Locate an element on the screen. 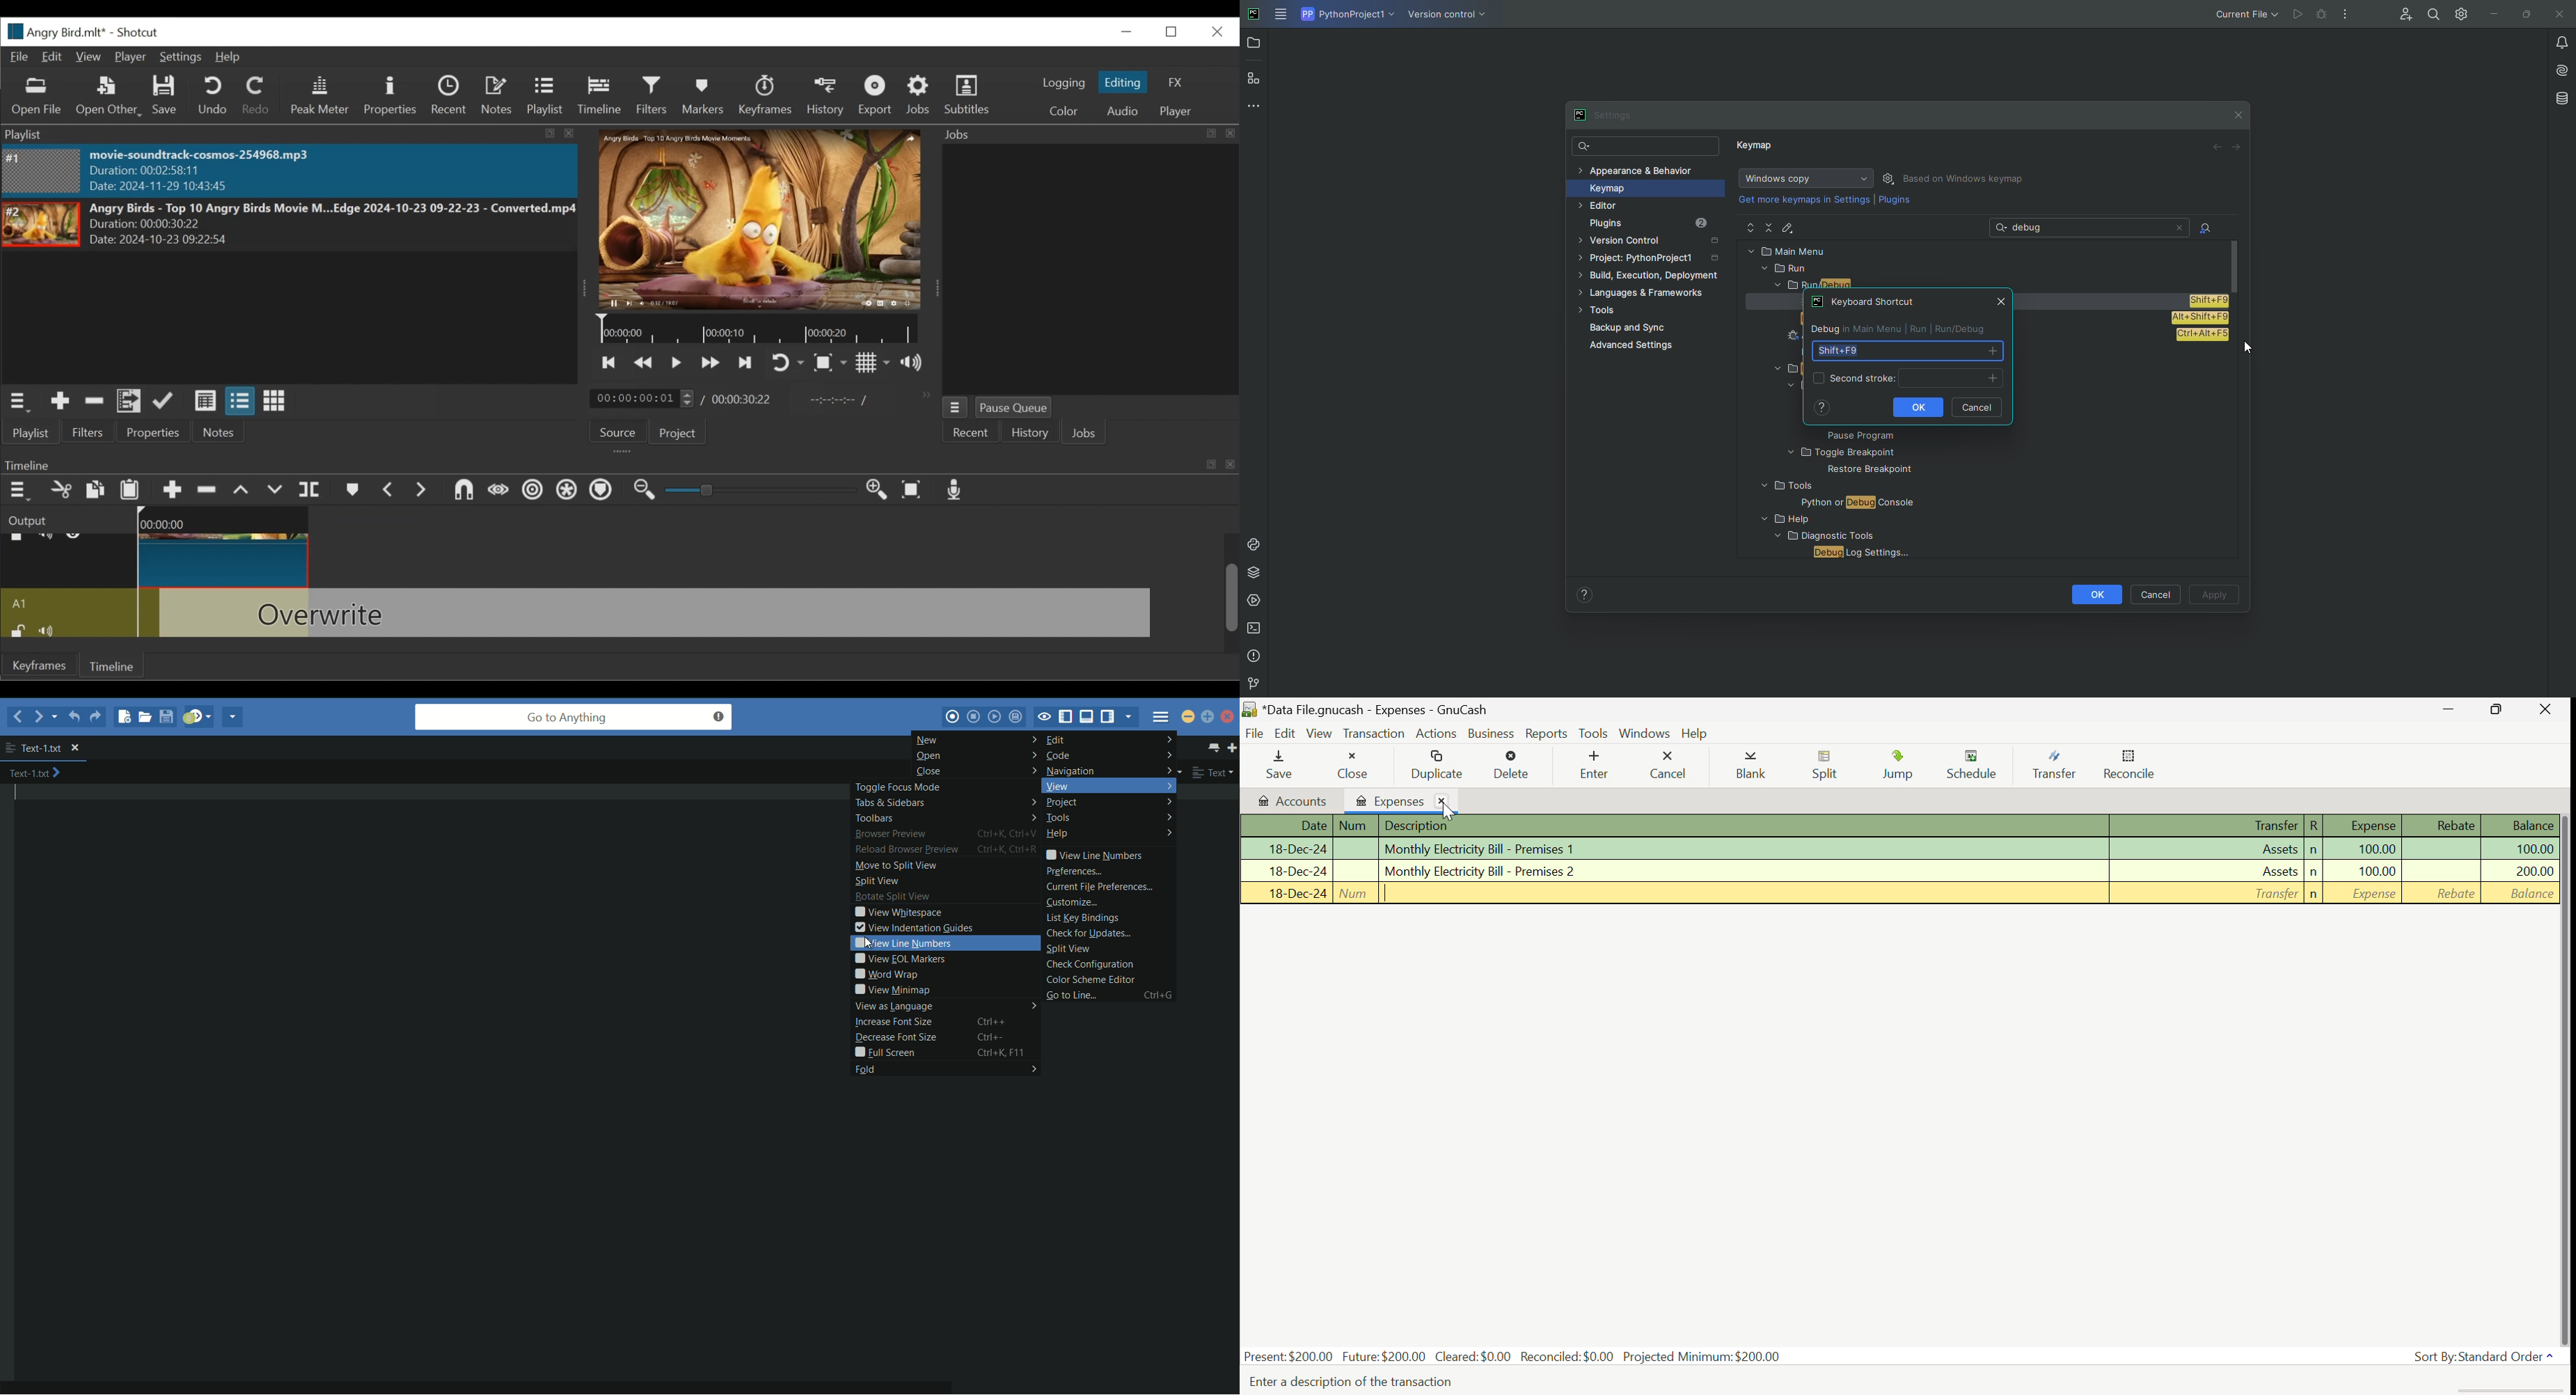 Image resolution: width=2576 pixels, height=1400 pixels. Add files to the playlist is located at coordinates (130, 402).